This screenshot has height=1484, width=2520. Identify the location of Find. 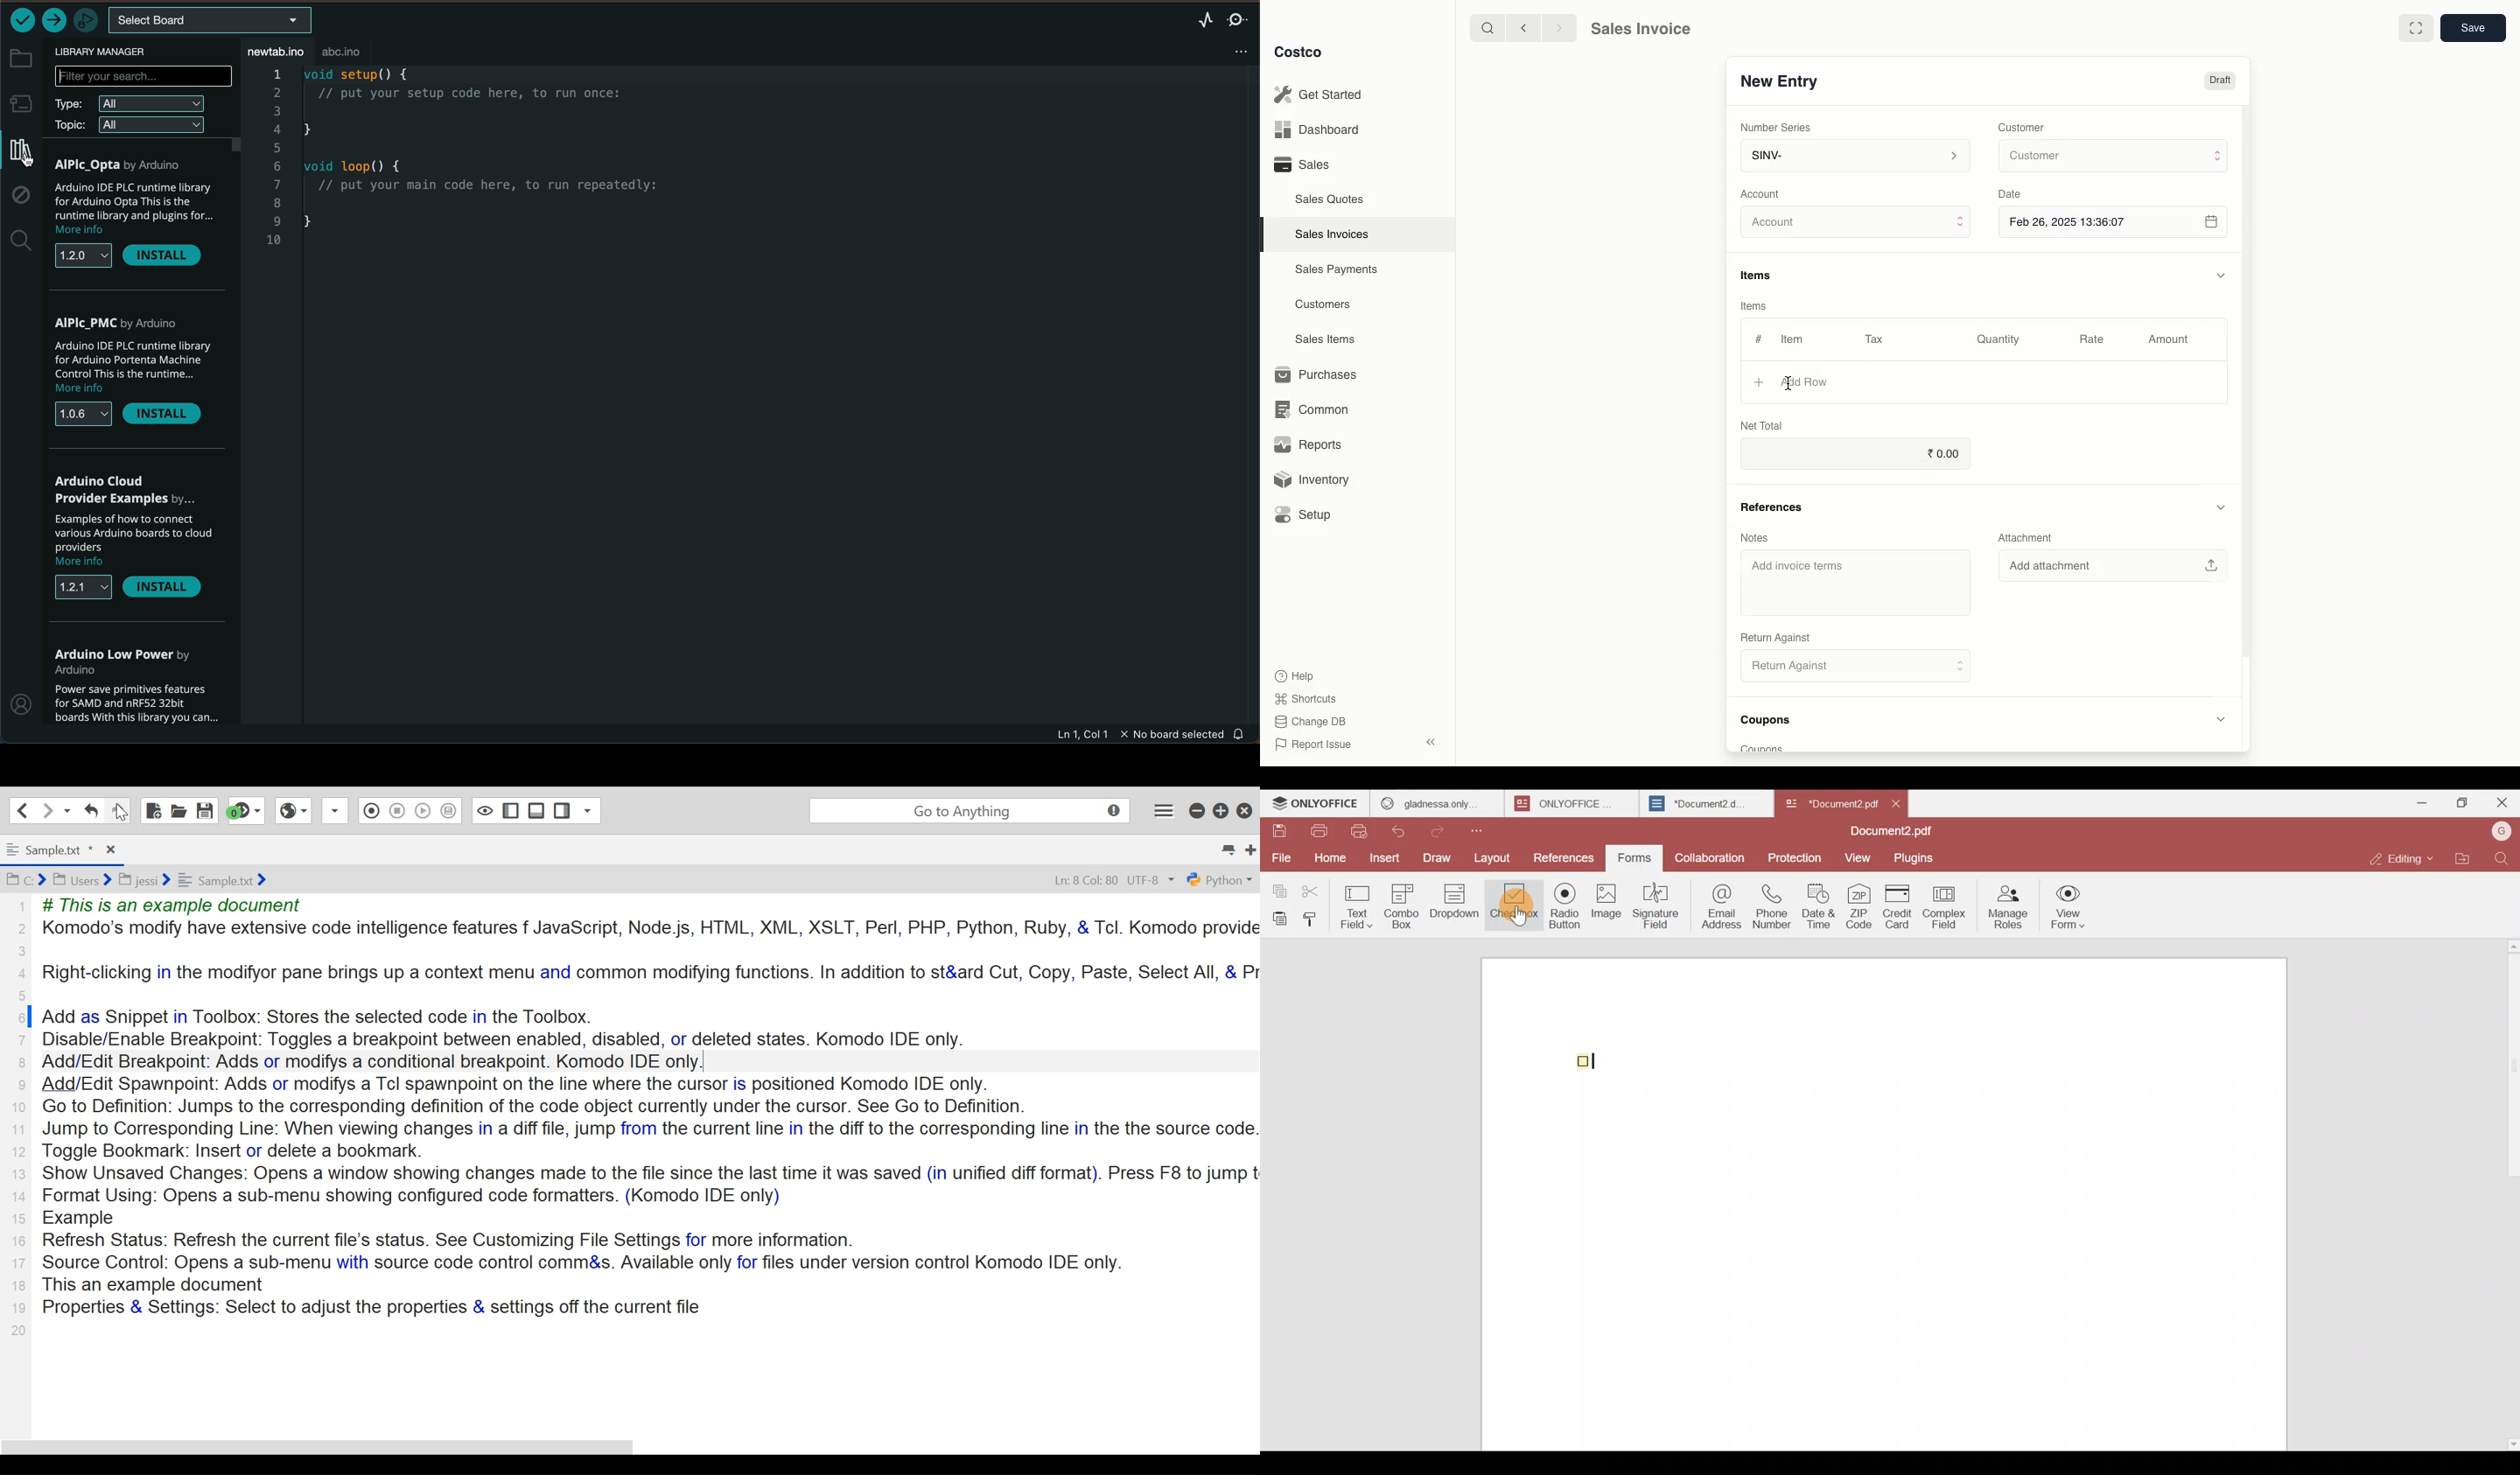
(2502, 858).